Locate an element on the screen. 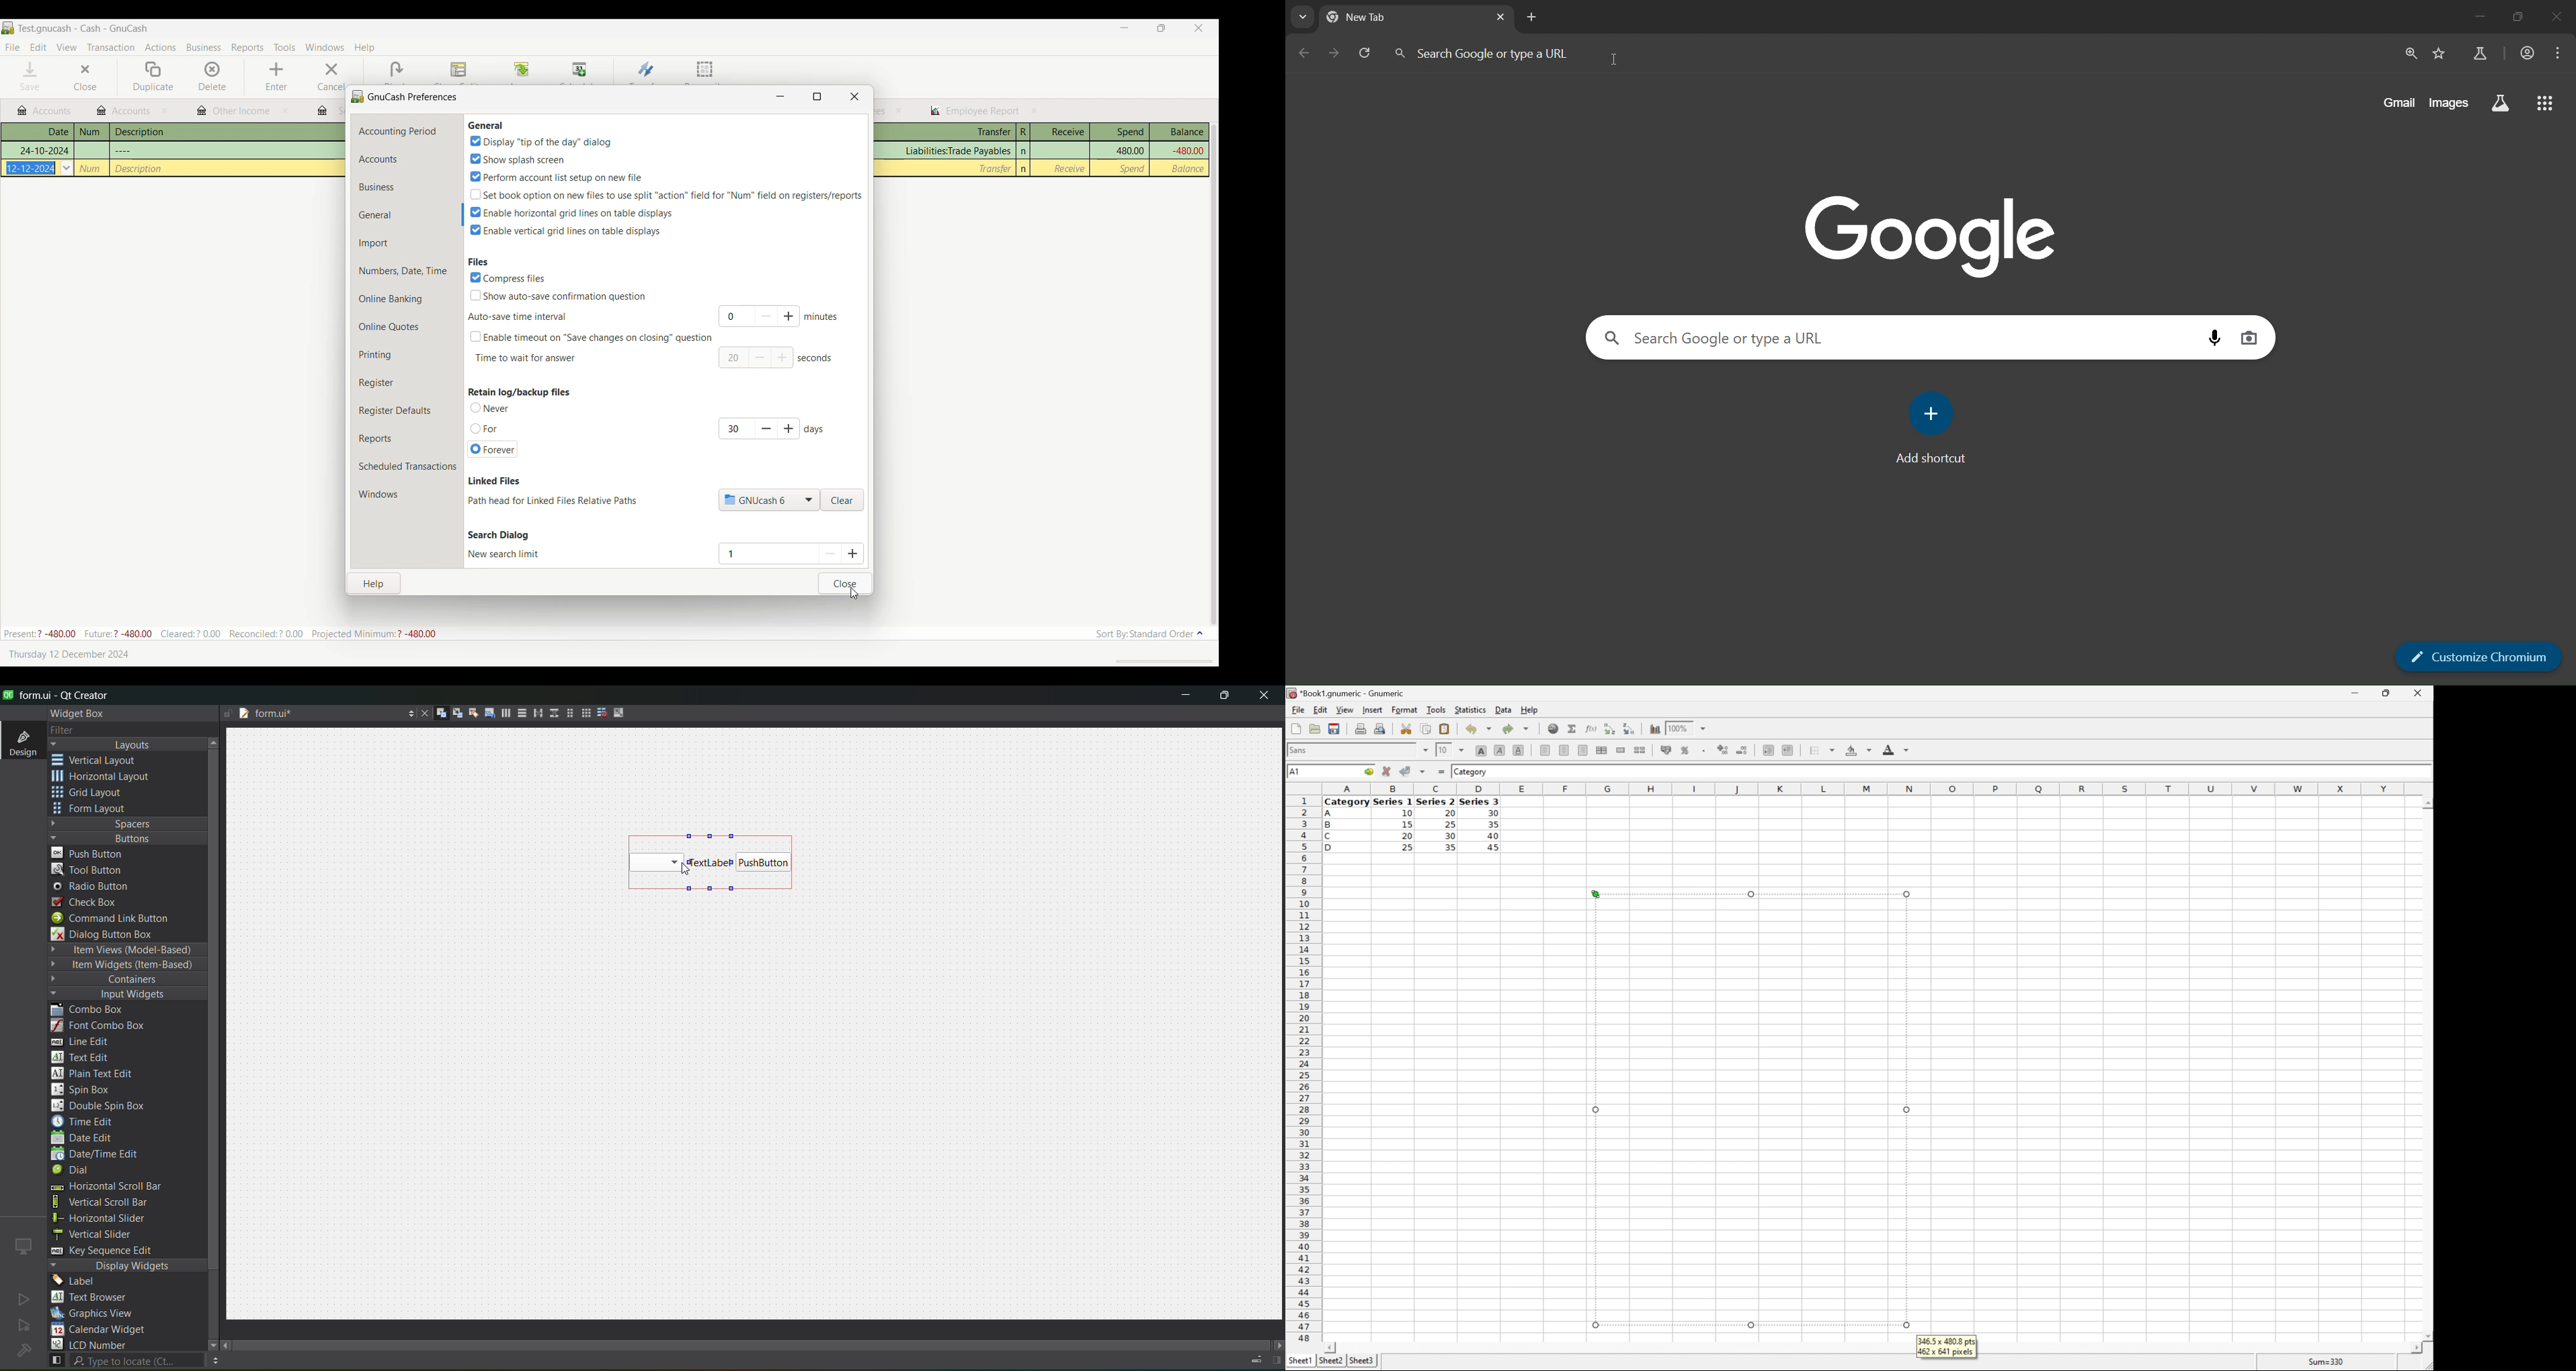 This screenshot has height=1372, width=2576. Click to type in number is located at coordinates (763, 553).